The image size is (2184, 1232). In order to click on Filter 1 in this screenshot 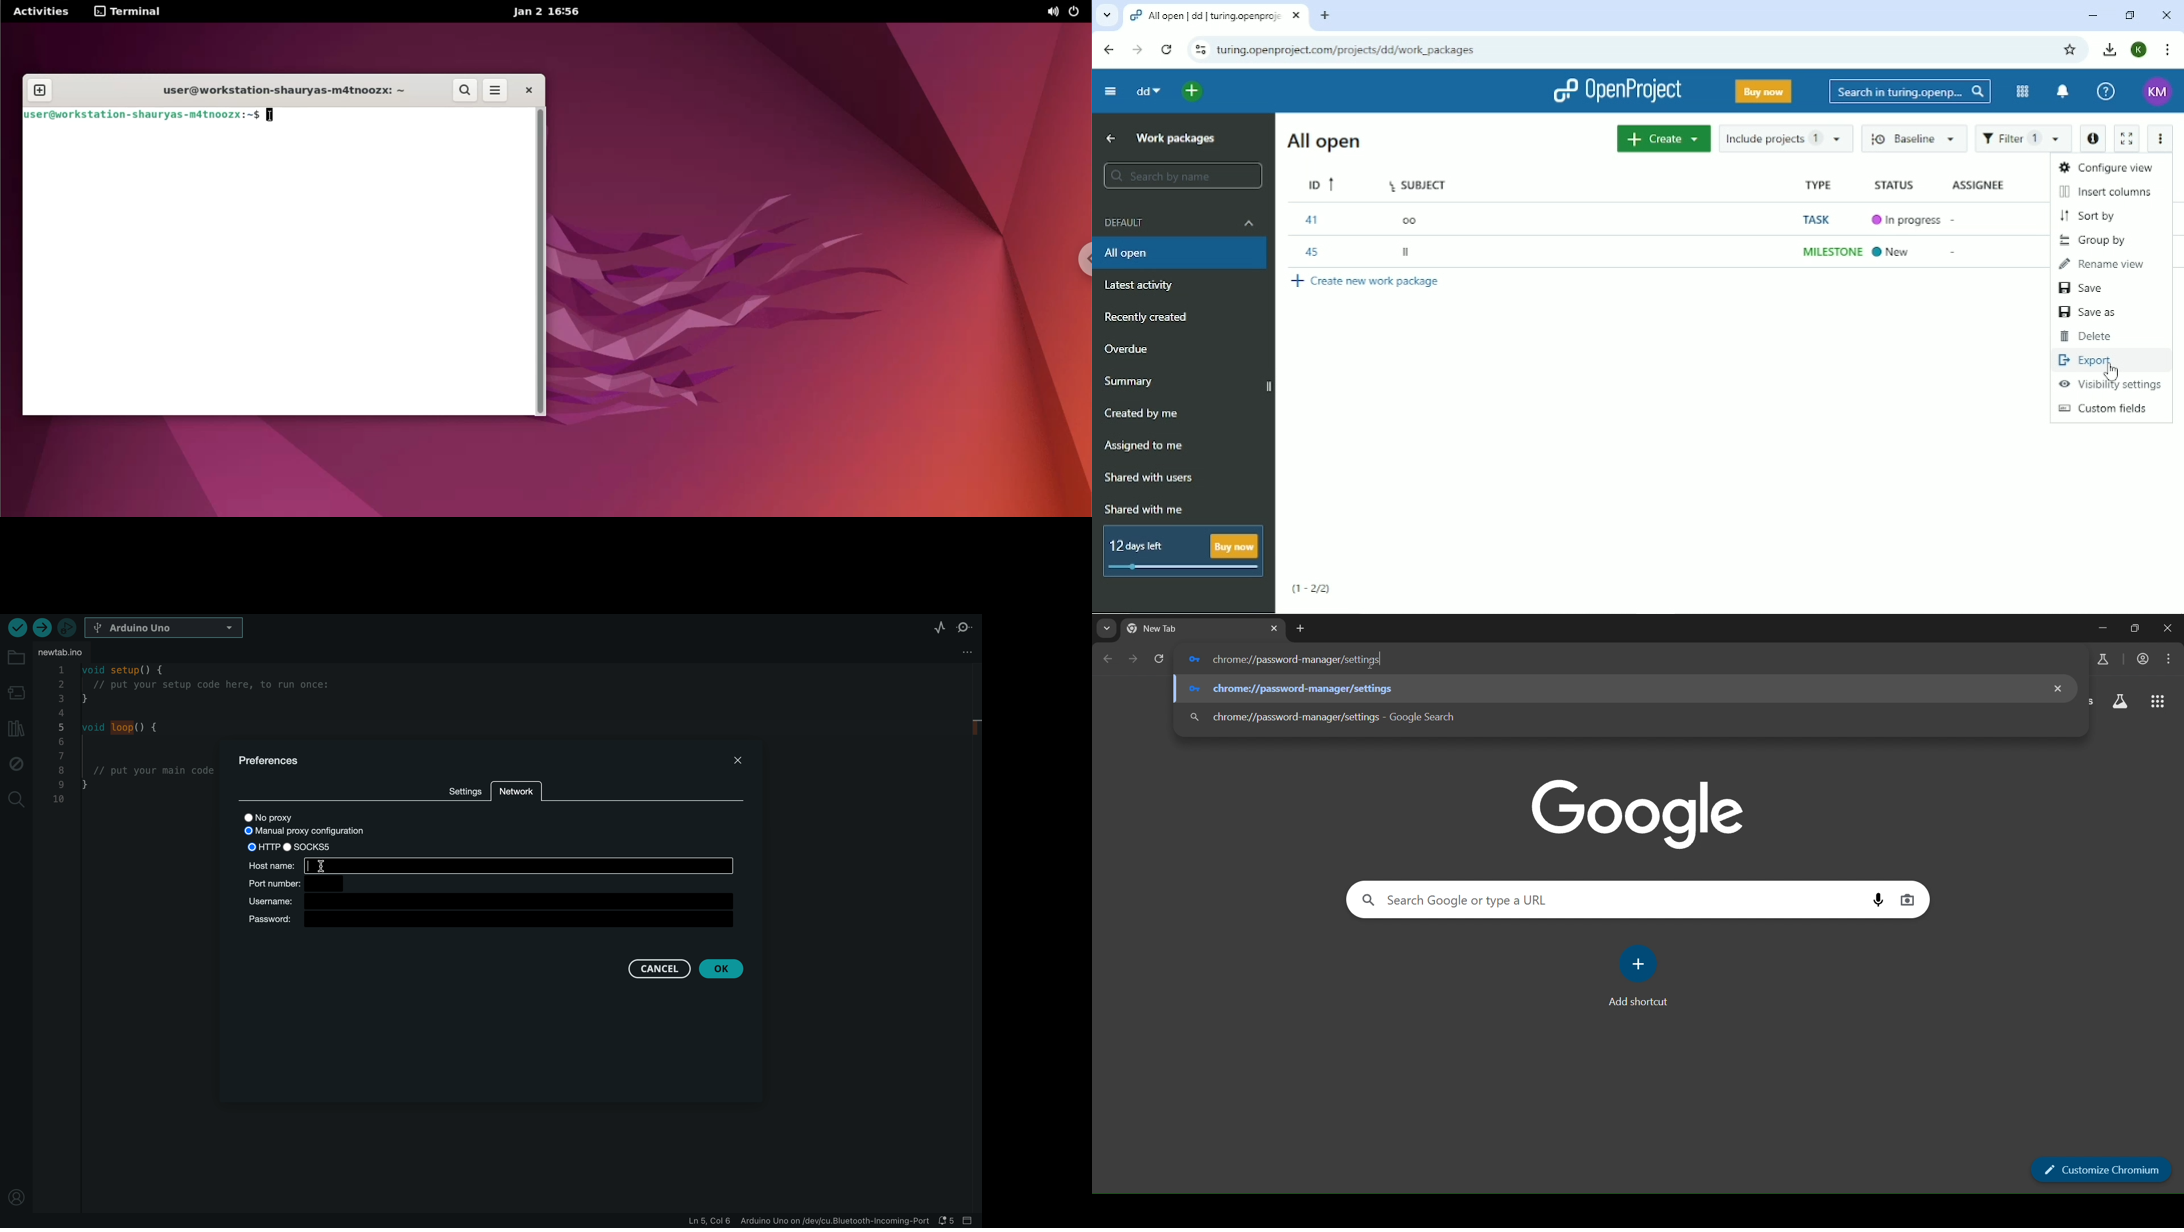, I will do `click(2023, 138)`.